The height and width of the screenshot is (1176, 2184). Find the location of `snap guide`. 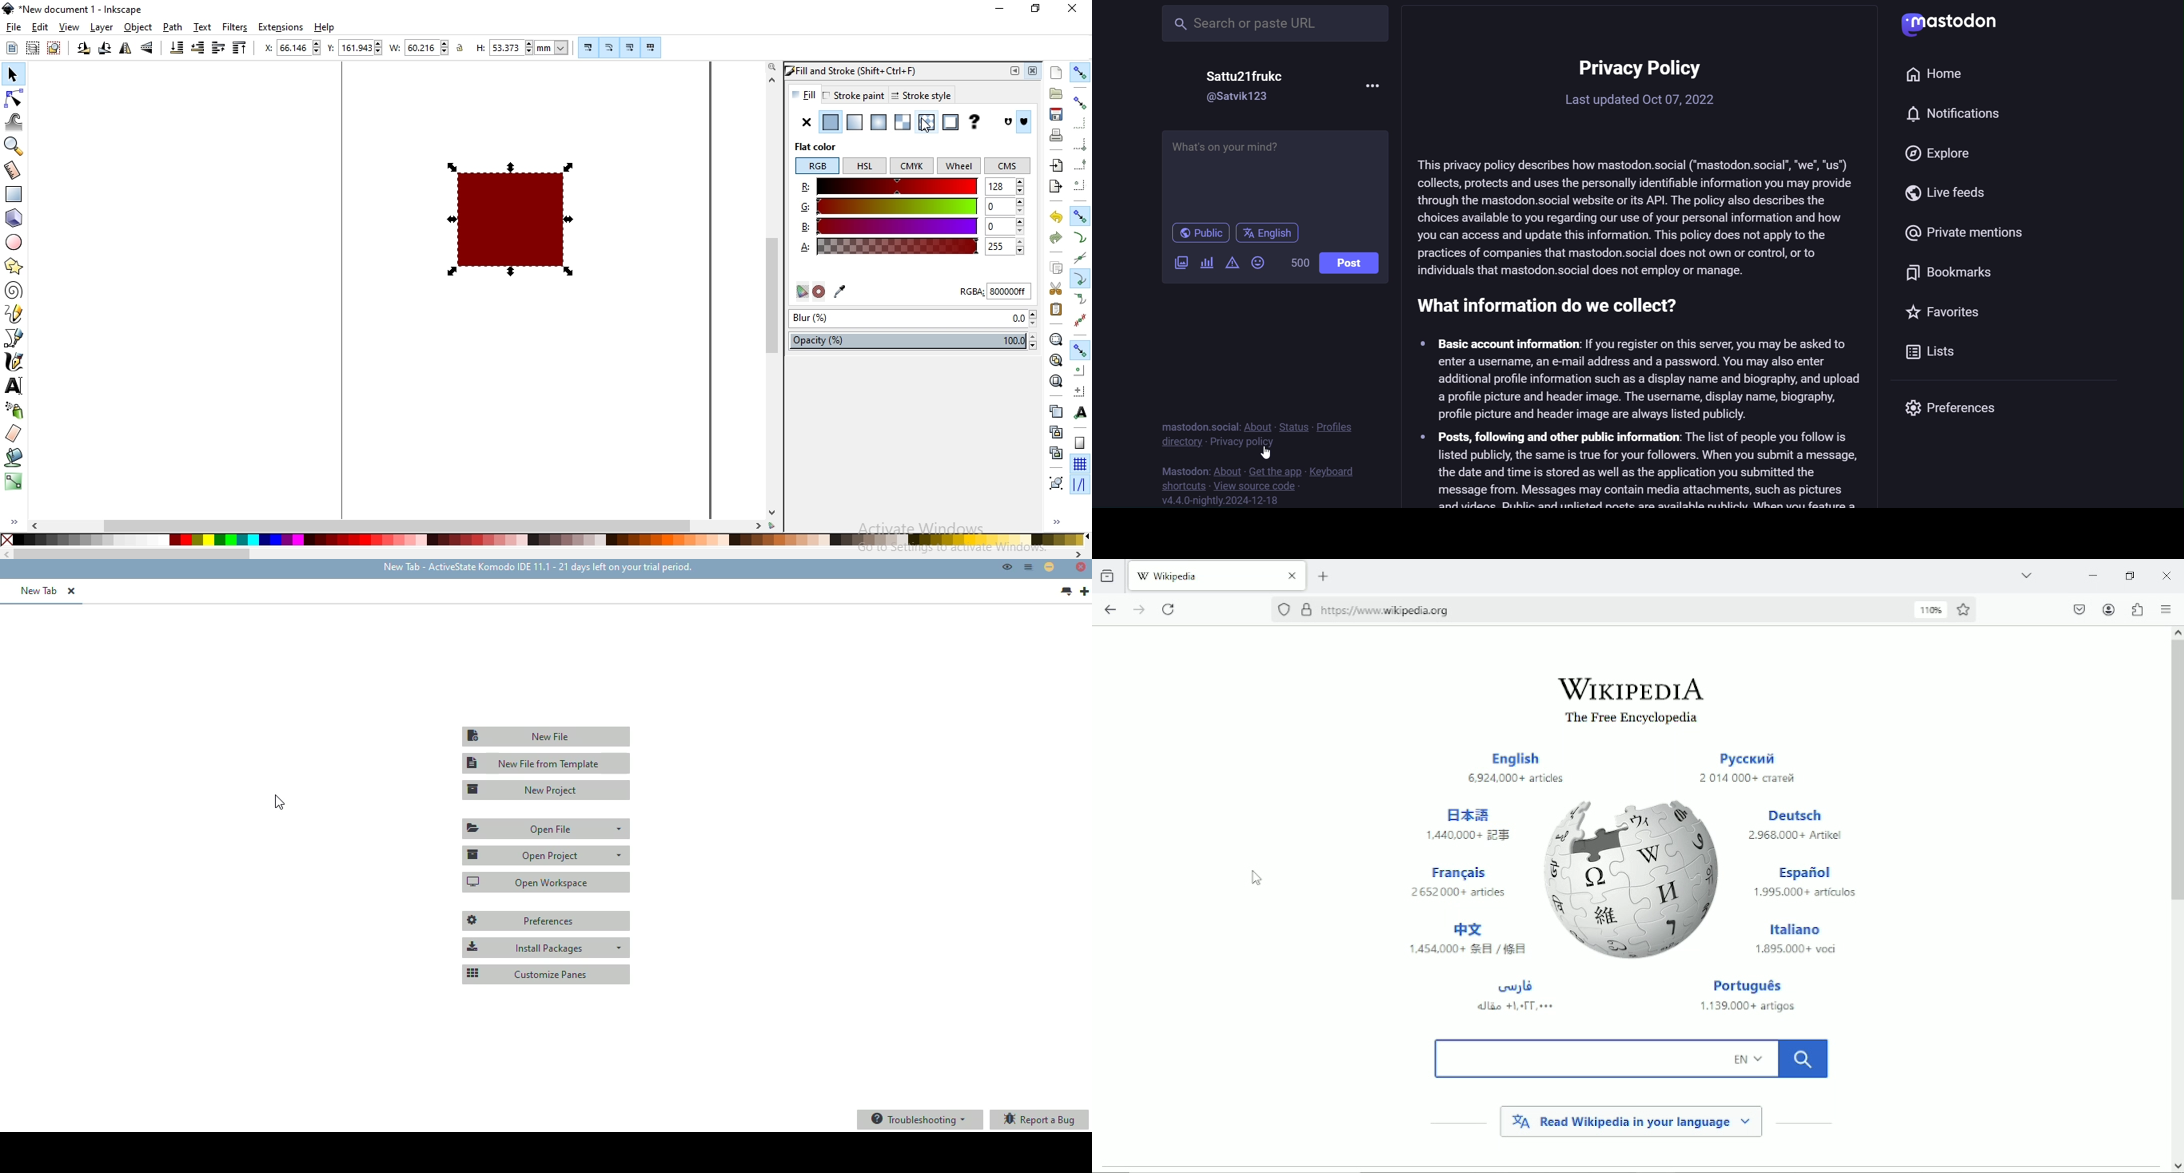

snap guide is located at coordinates (1080, 485).